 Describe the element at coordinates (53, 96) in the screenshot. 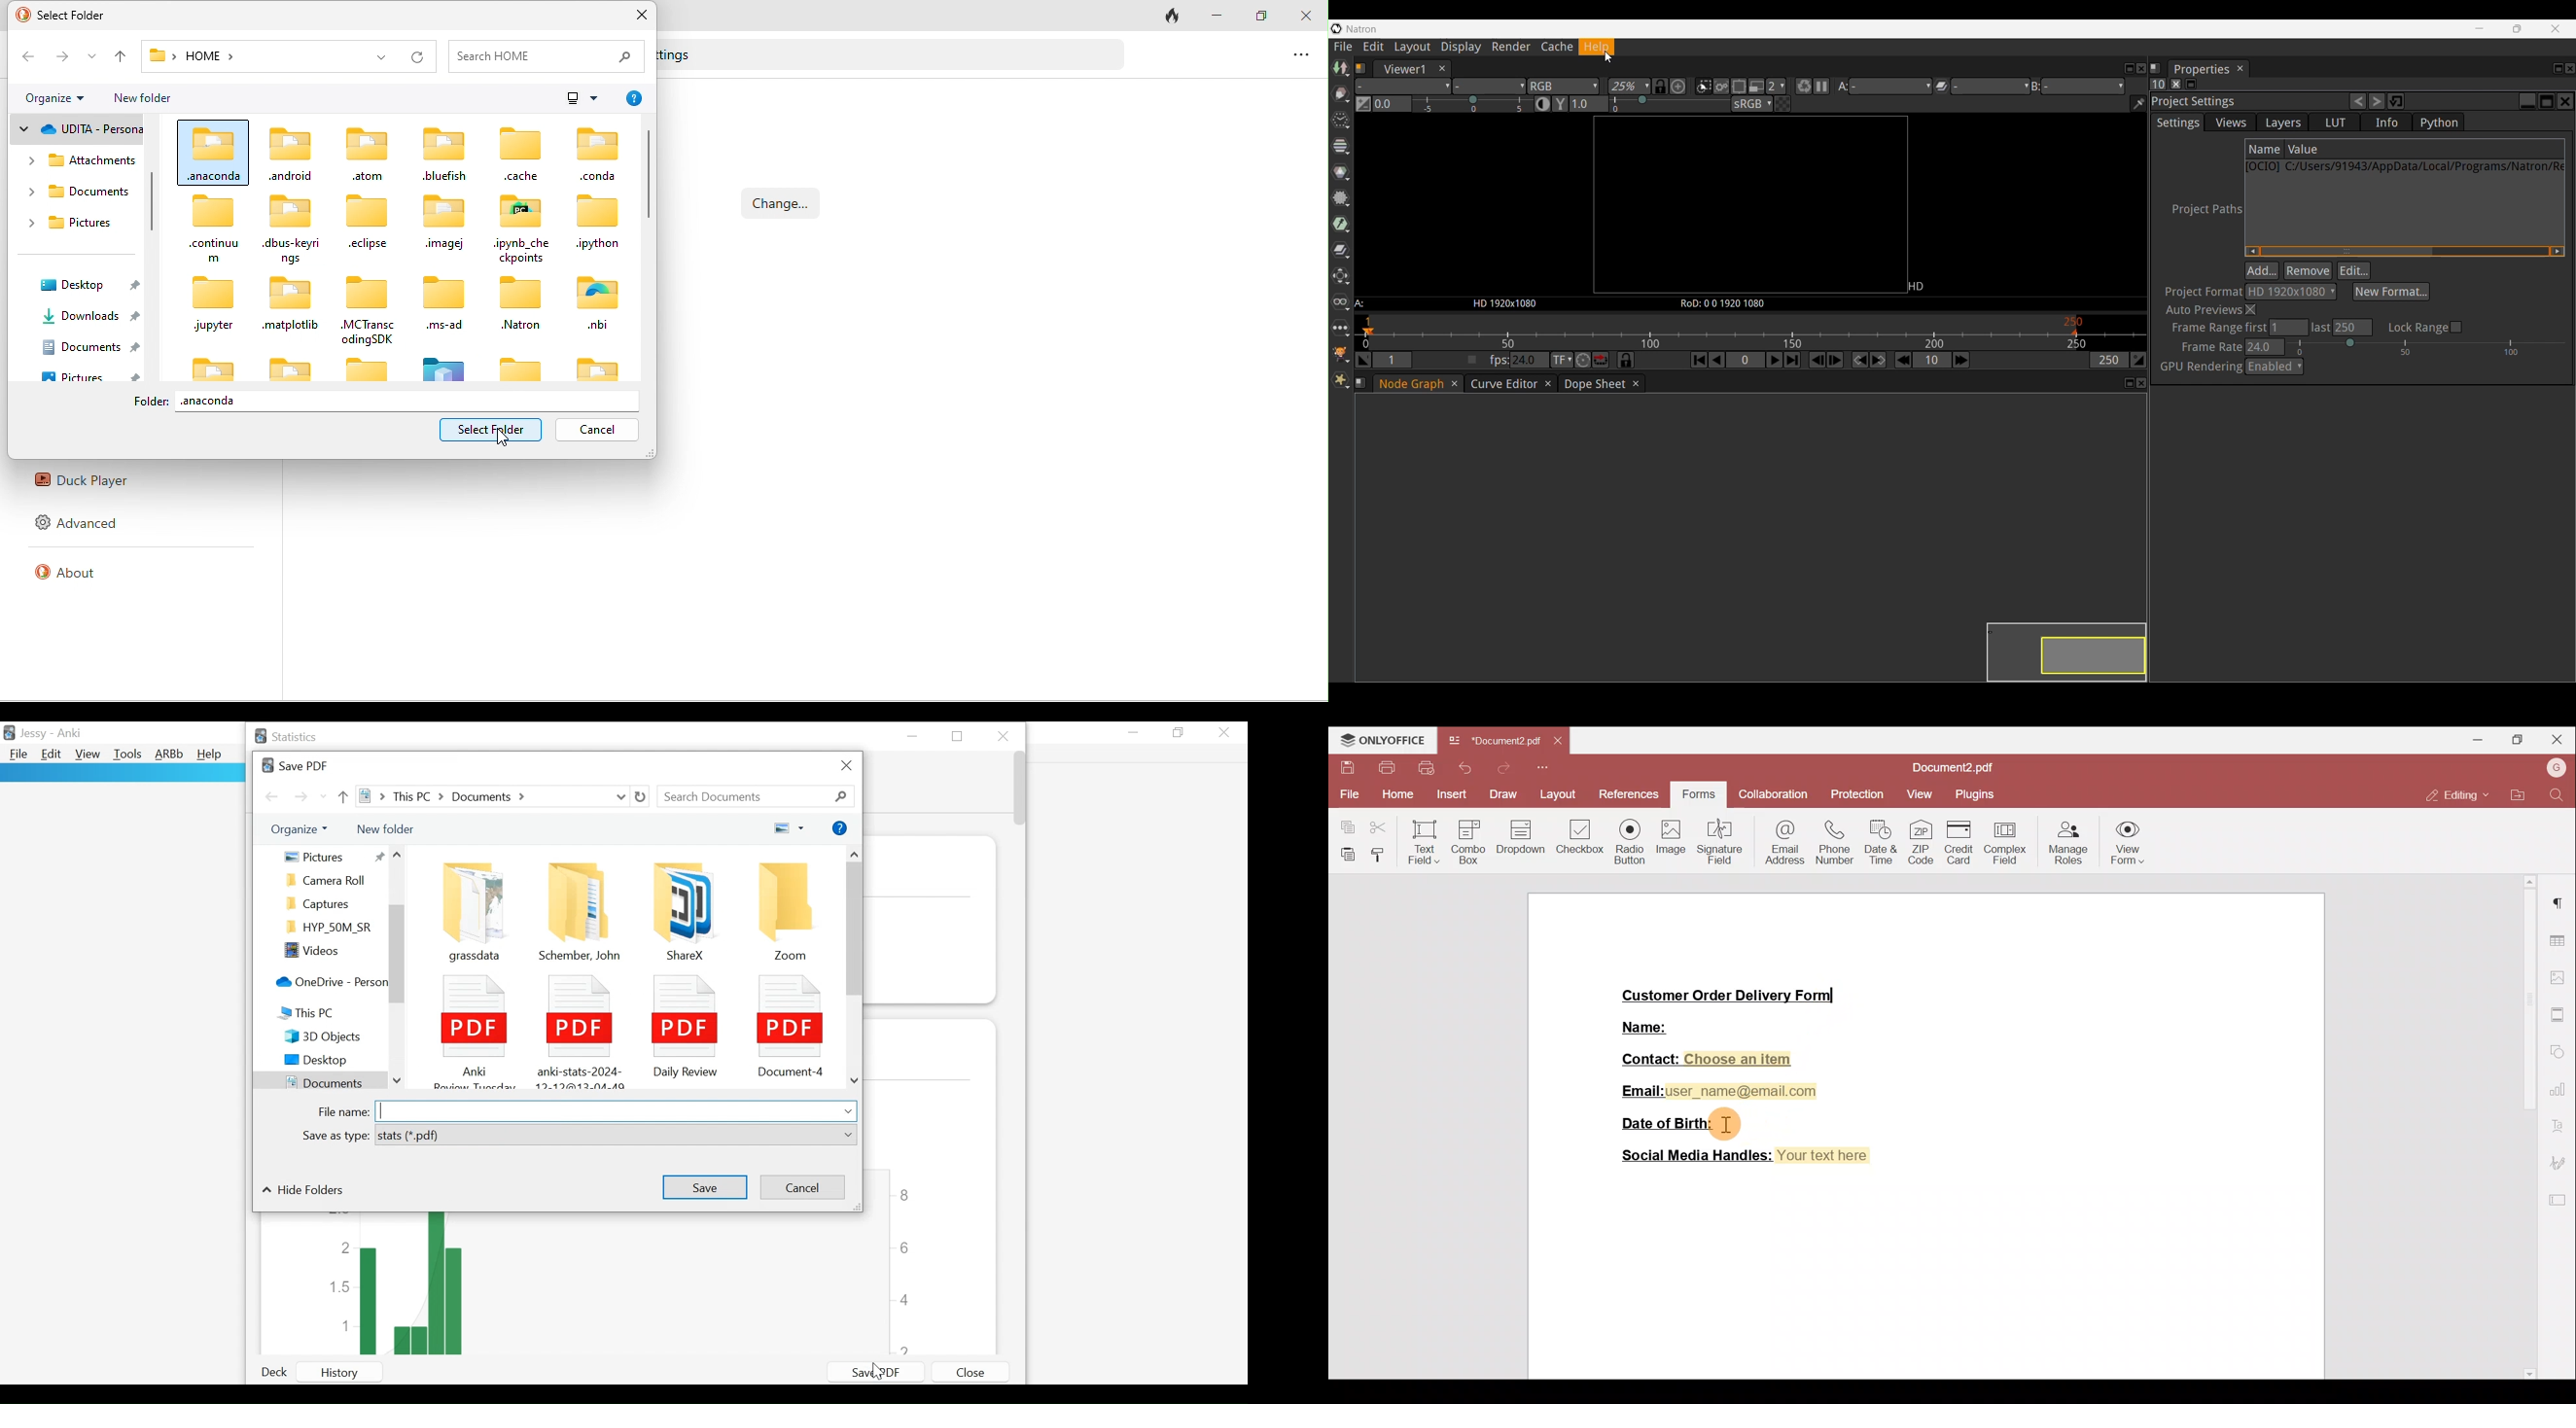

I see `organize` at that location.